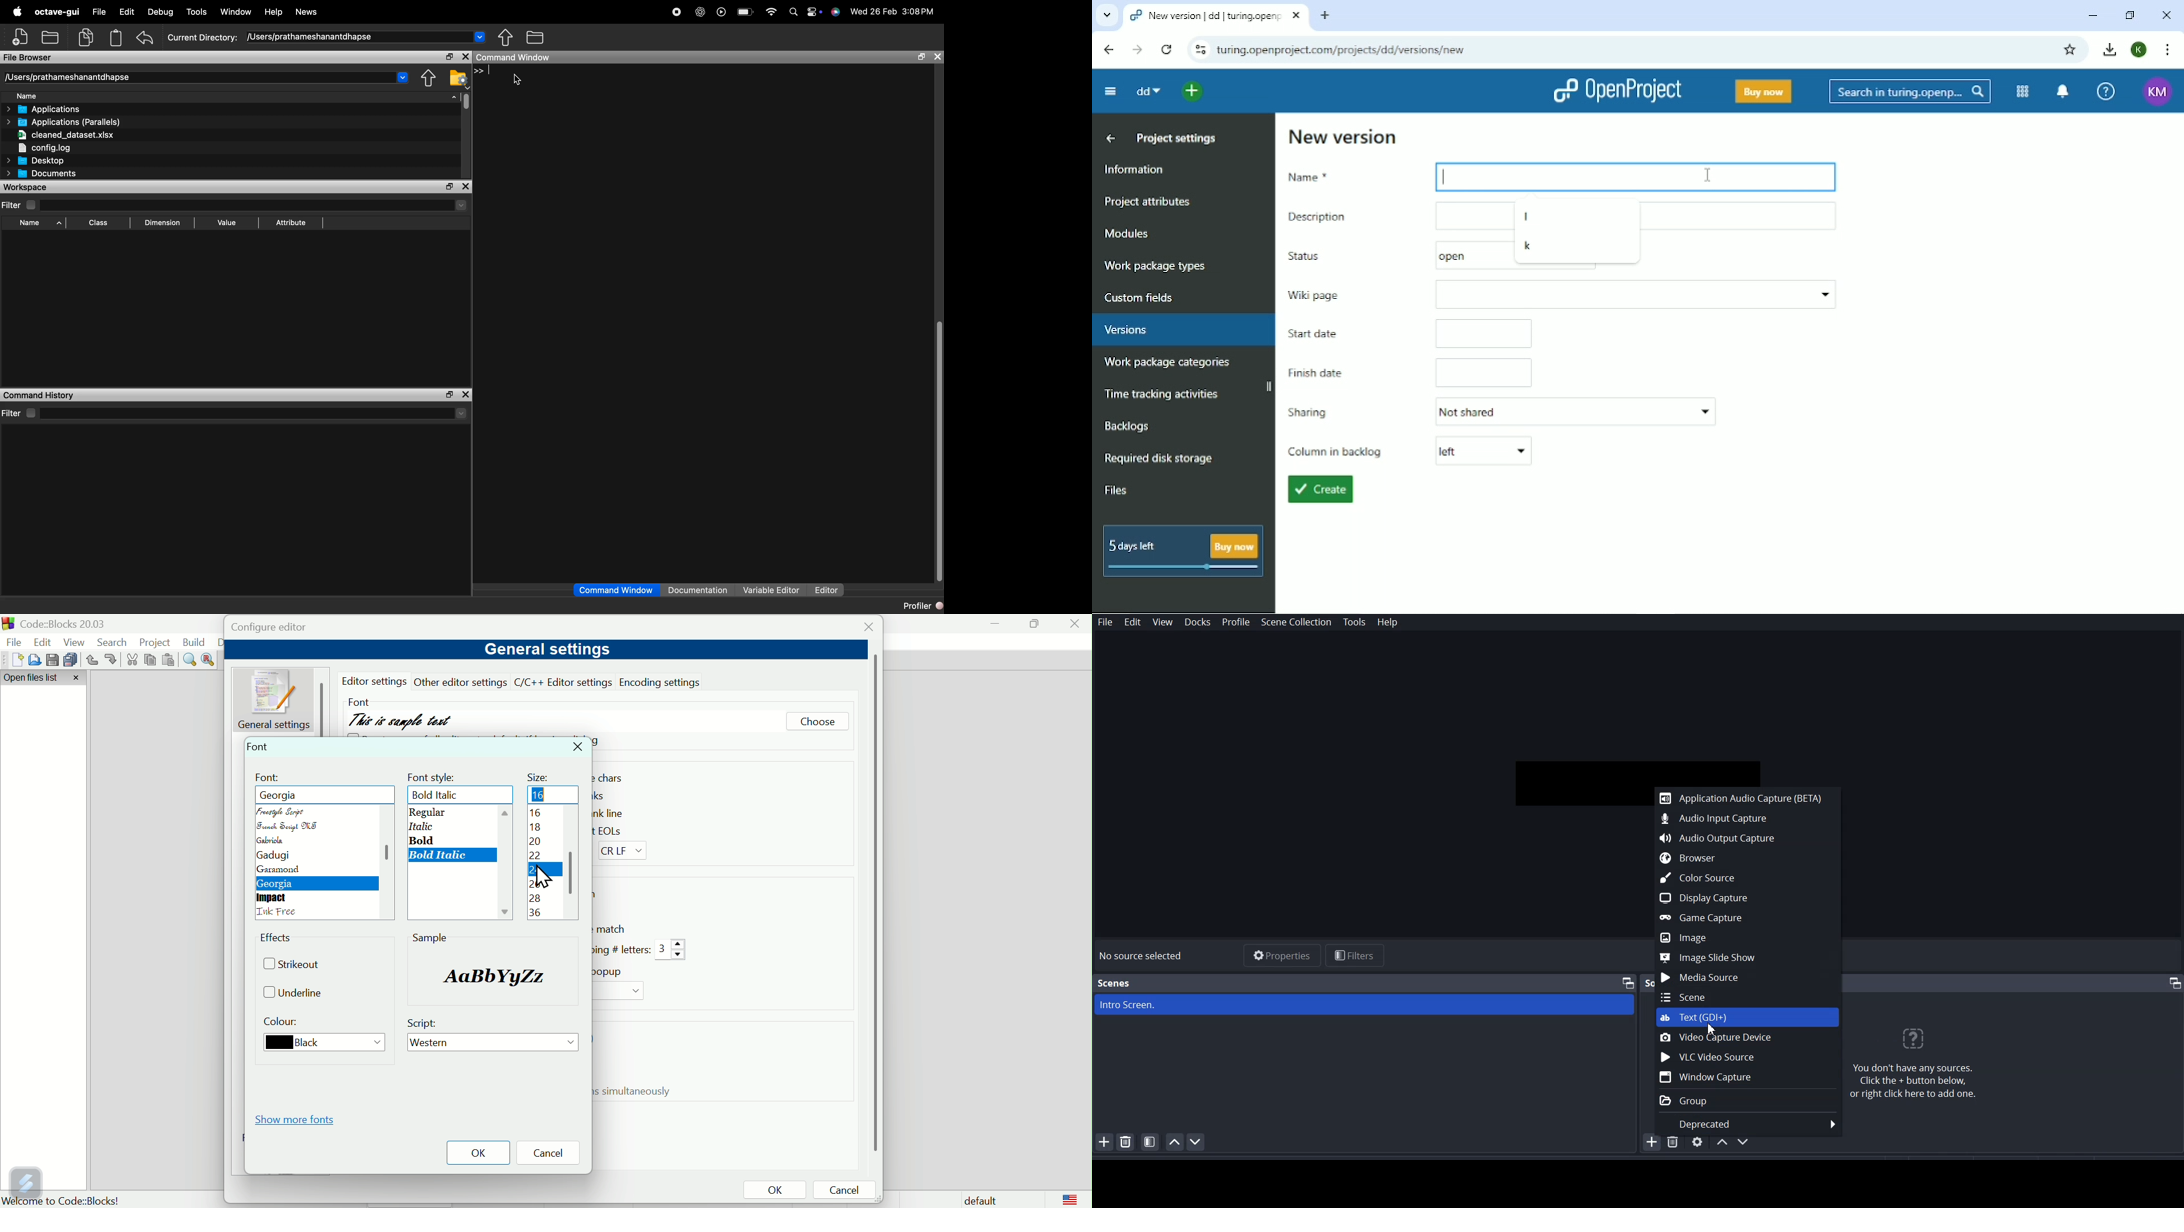 The image size is (2184, 1232). What do you see at coordinates (1280, 954) in the screenshot?
I see `Properties` at bounding box center [1280, 954].